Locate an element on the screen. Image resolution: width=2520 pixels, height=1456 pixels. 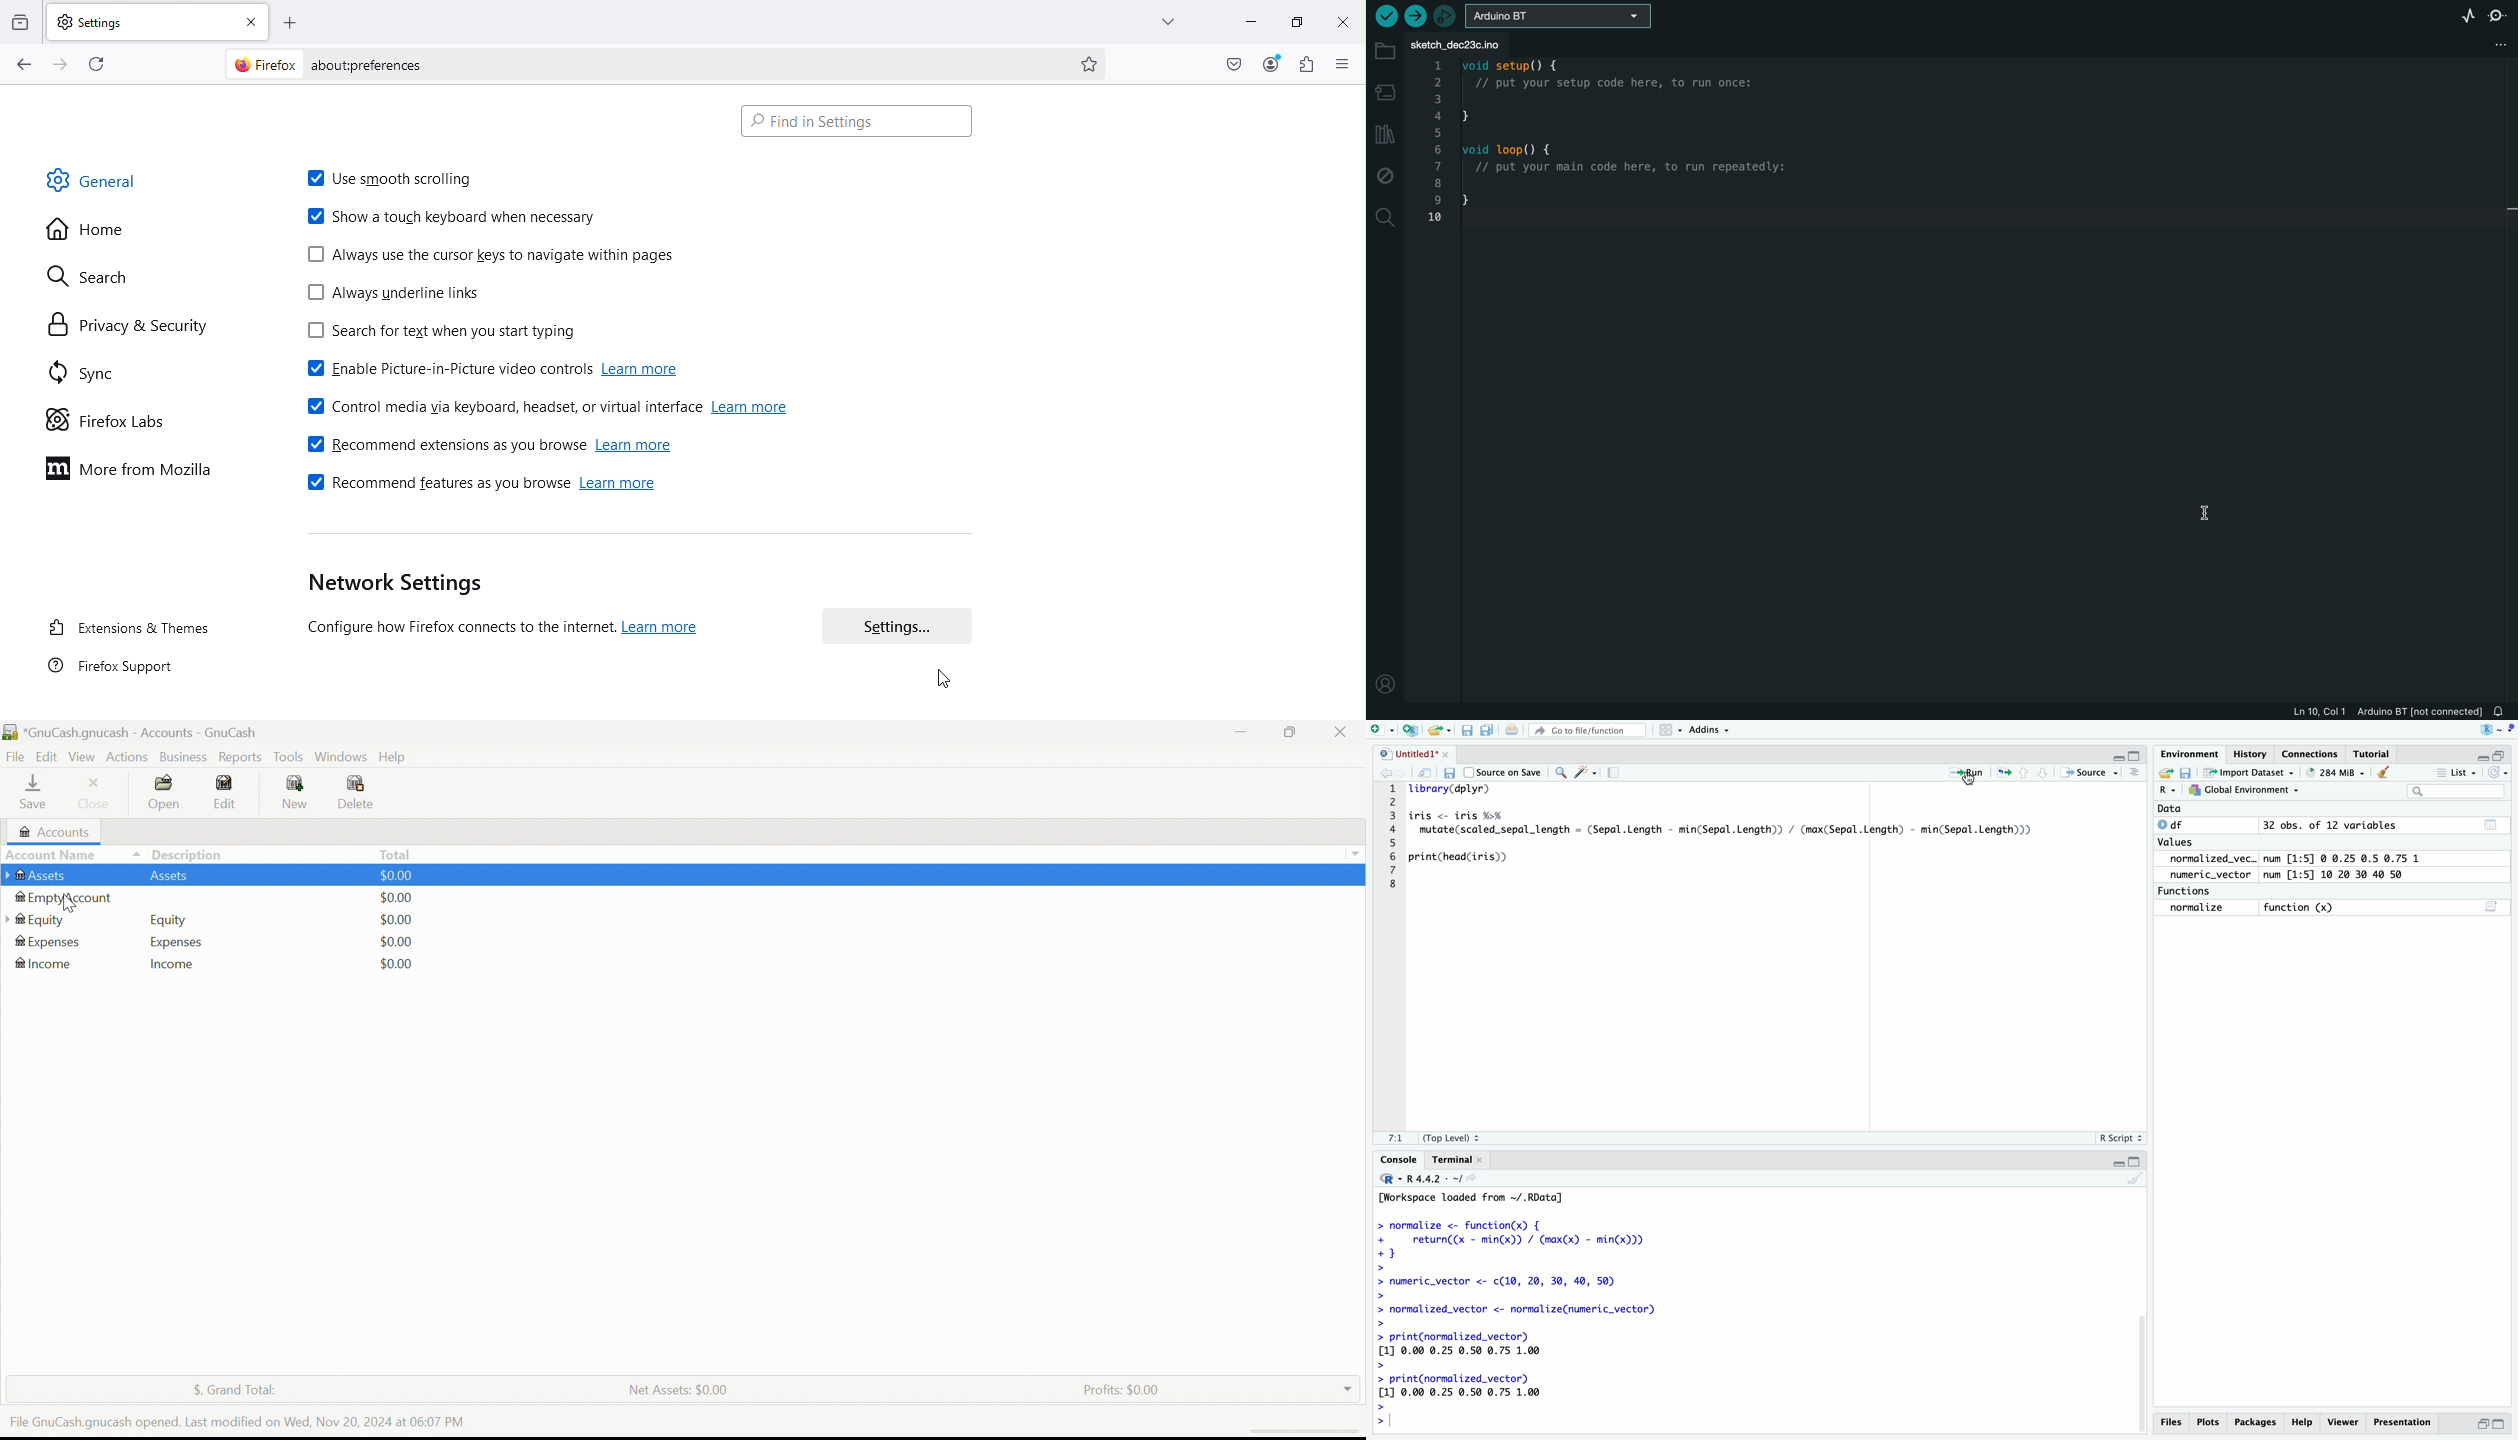
Profits: $0.00 is located at coordinates (1124, 1390).